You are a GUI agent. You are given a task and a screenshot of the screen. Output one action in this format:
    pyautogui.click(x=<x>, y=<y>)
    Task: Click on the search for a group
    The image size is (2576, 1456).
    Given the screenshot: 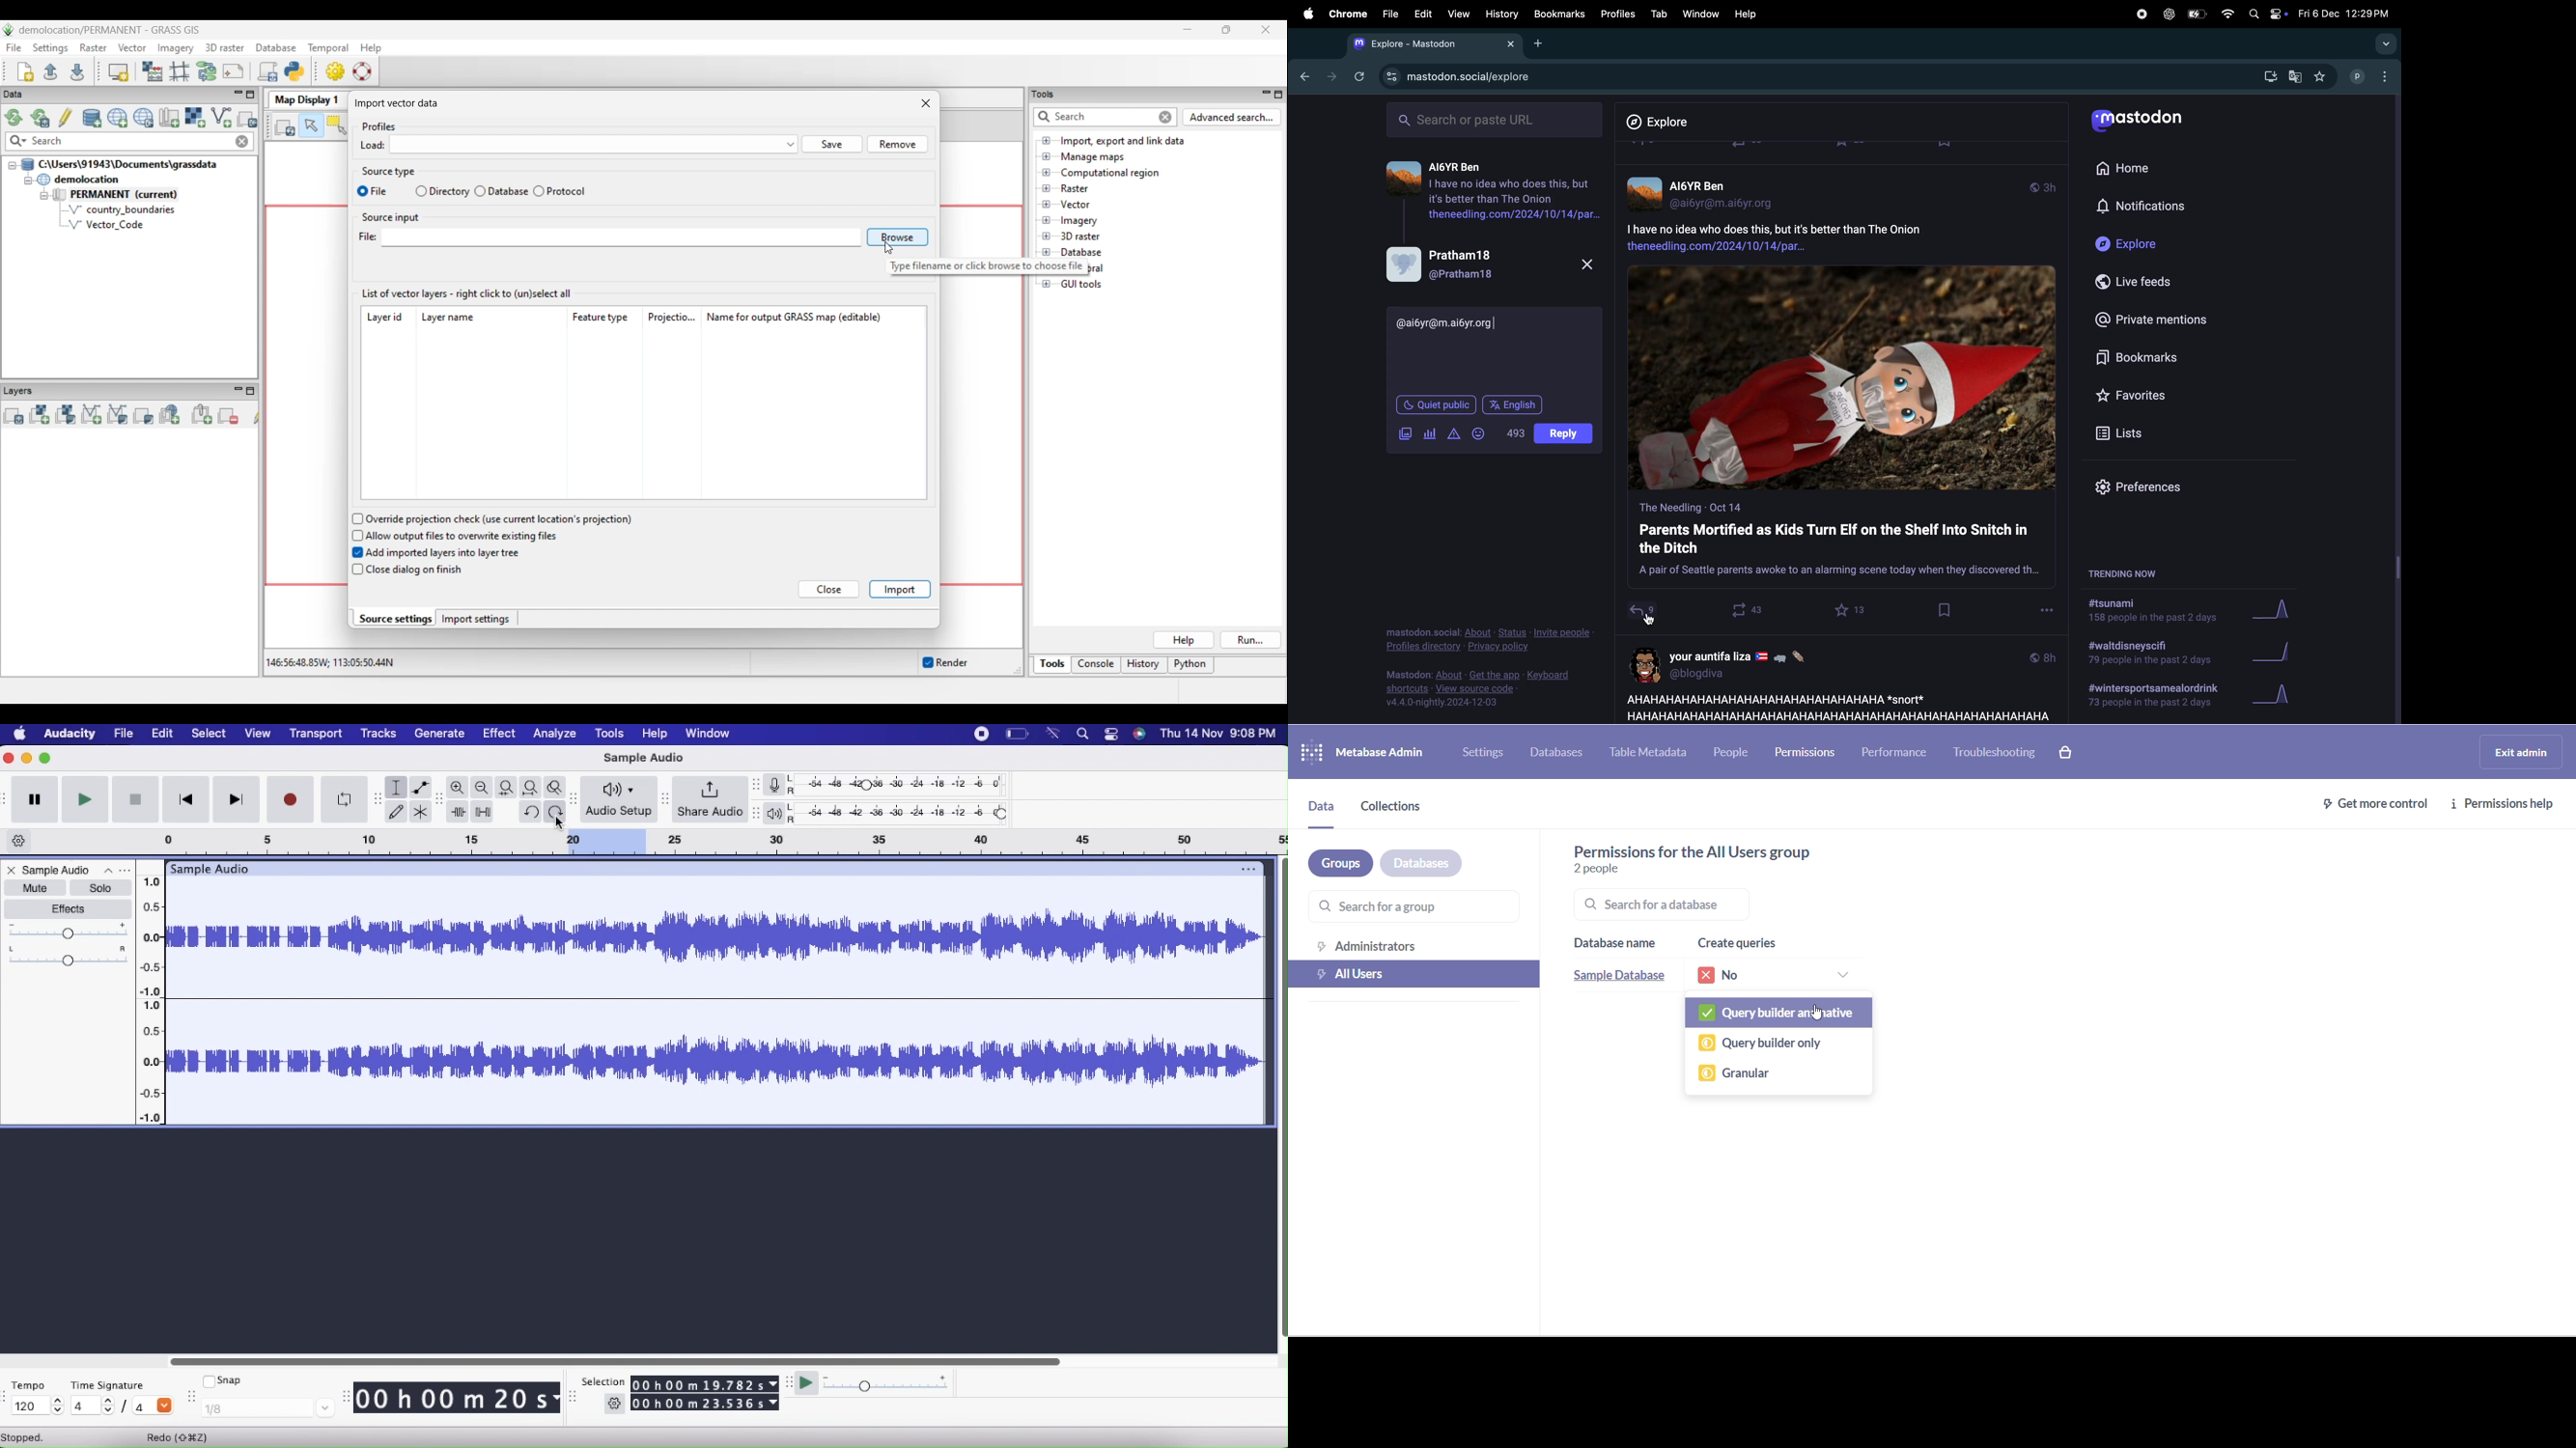 What is the action you would take?
    pyautogui.click(x=1406, y=904)
    